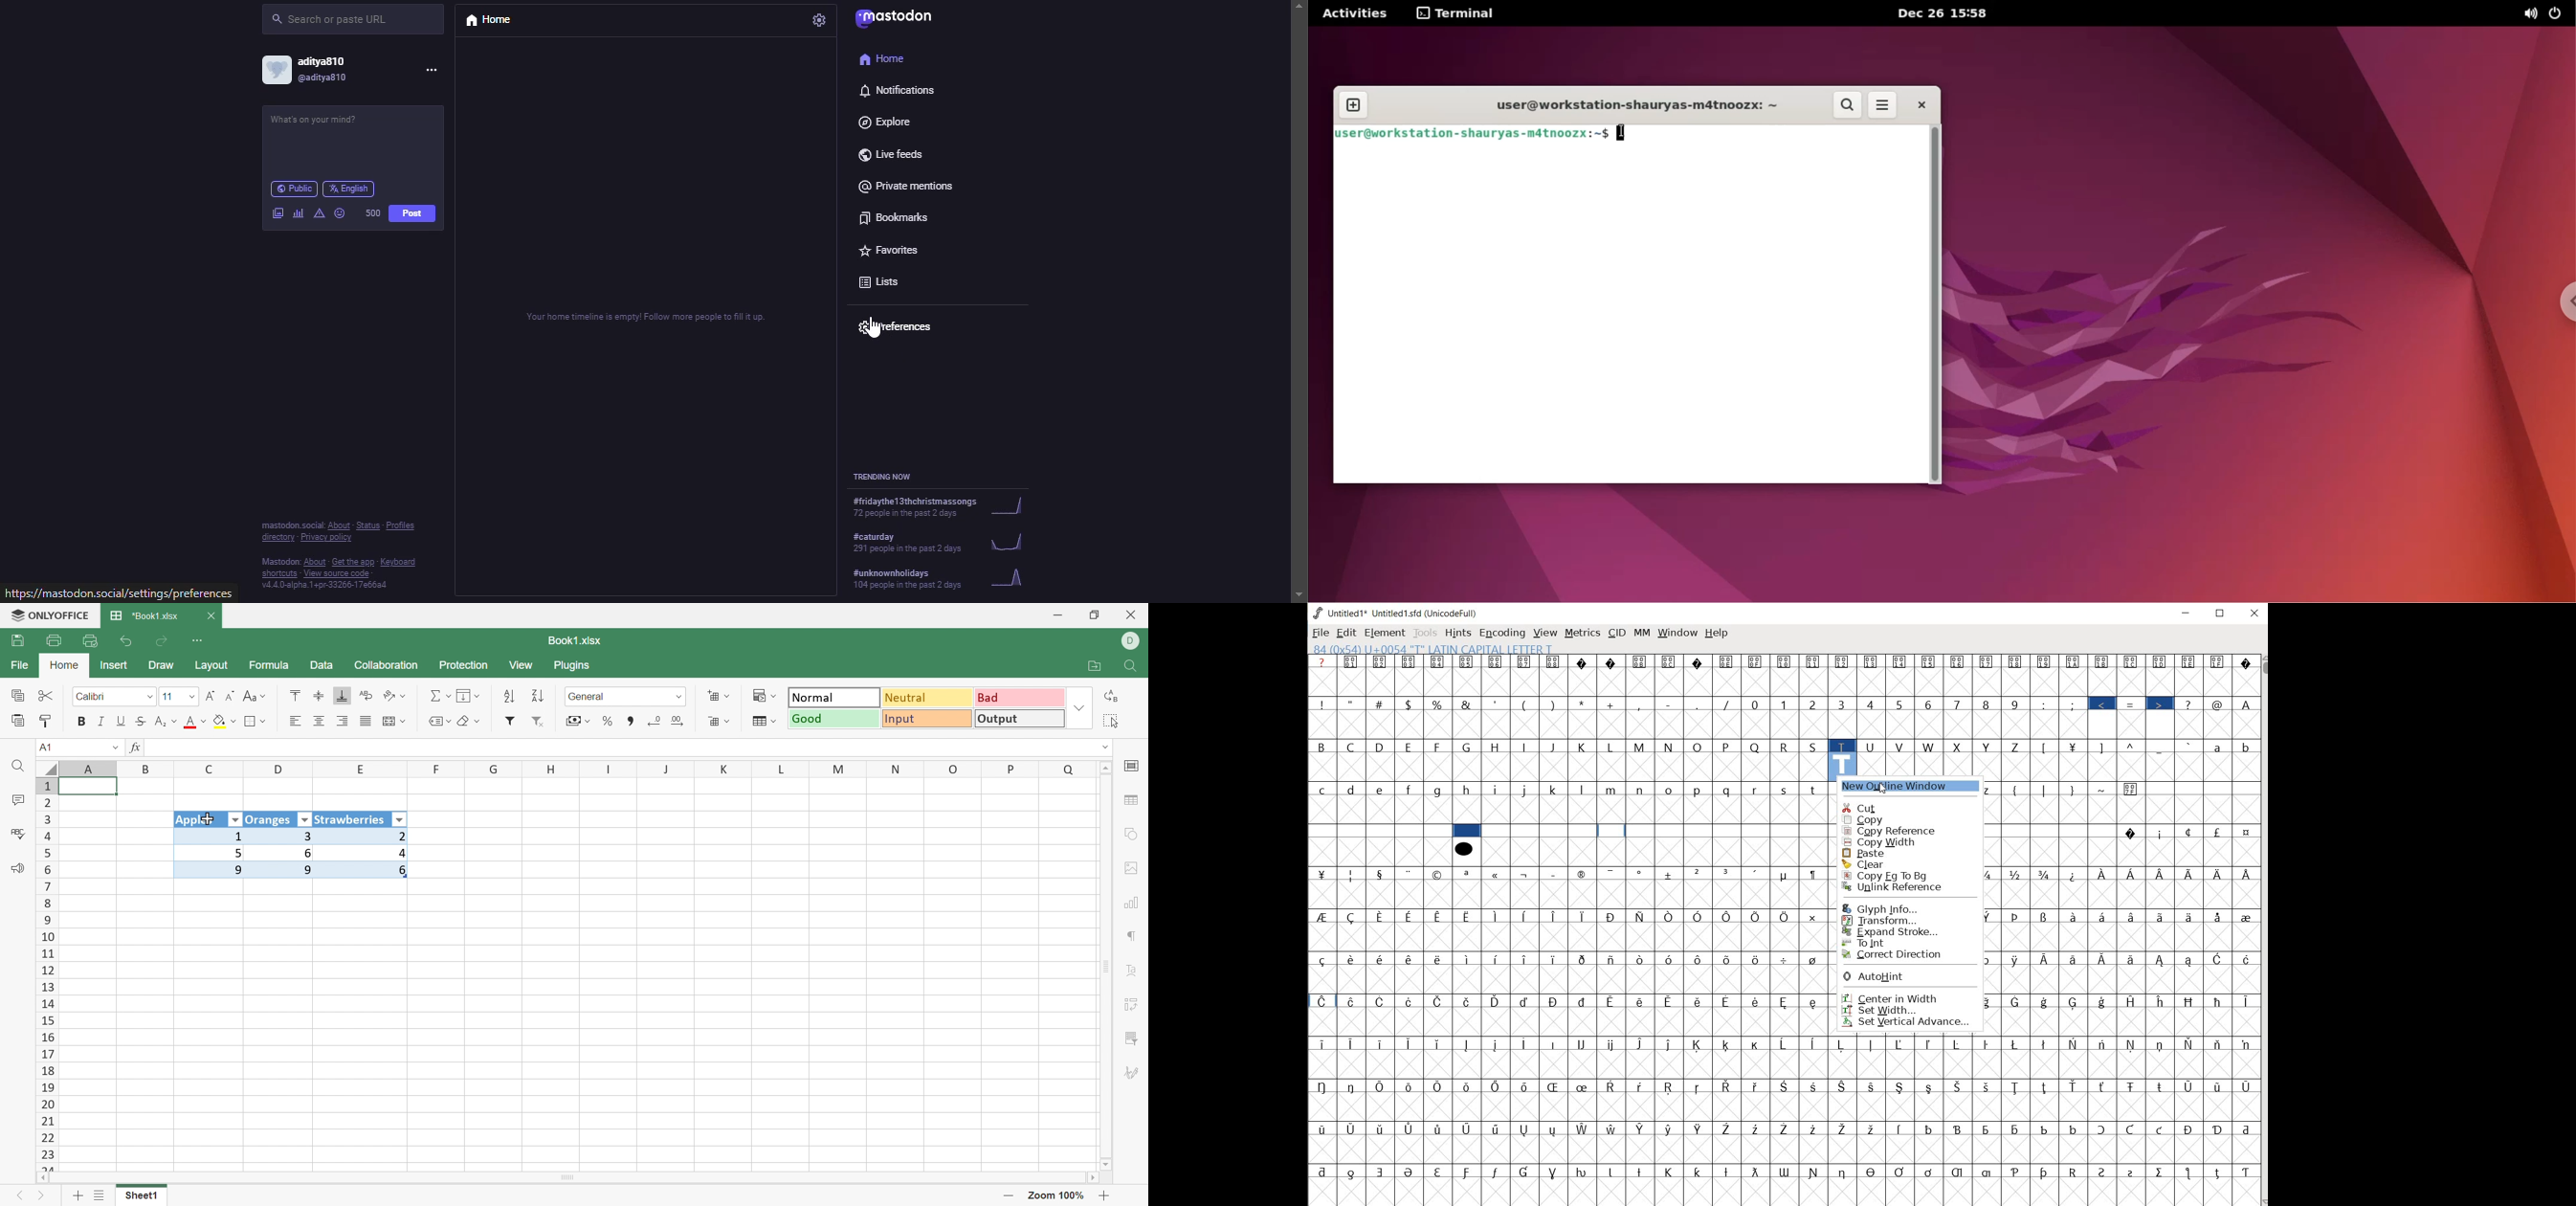  What do you see at coordinates (1438, 958) in the screenshot?
I see `Symbol` at bounding box center [1438, 958].